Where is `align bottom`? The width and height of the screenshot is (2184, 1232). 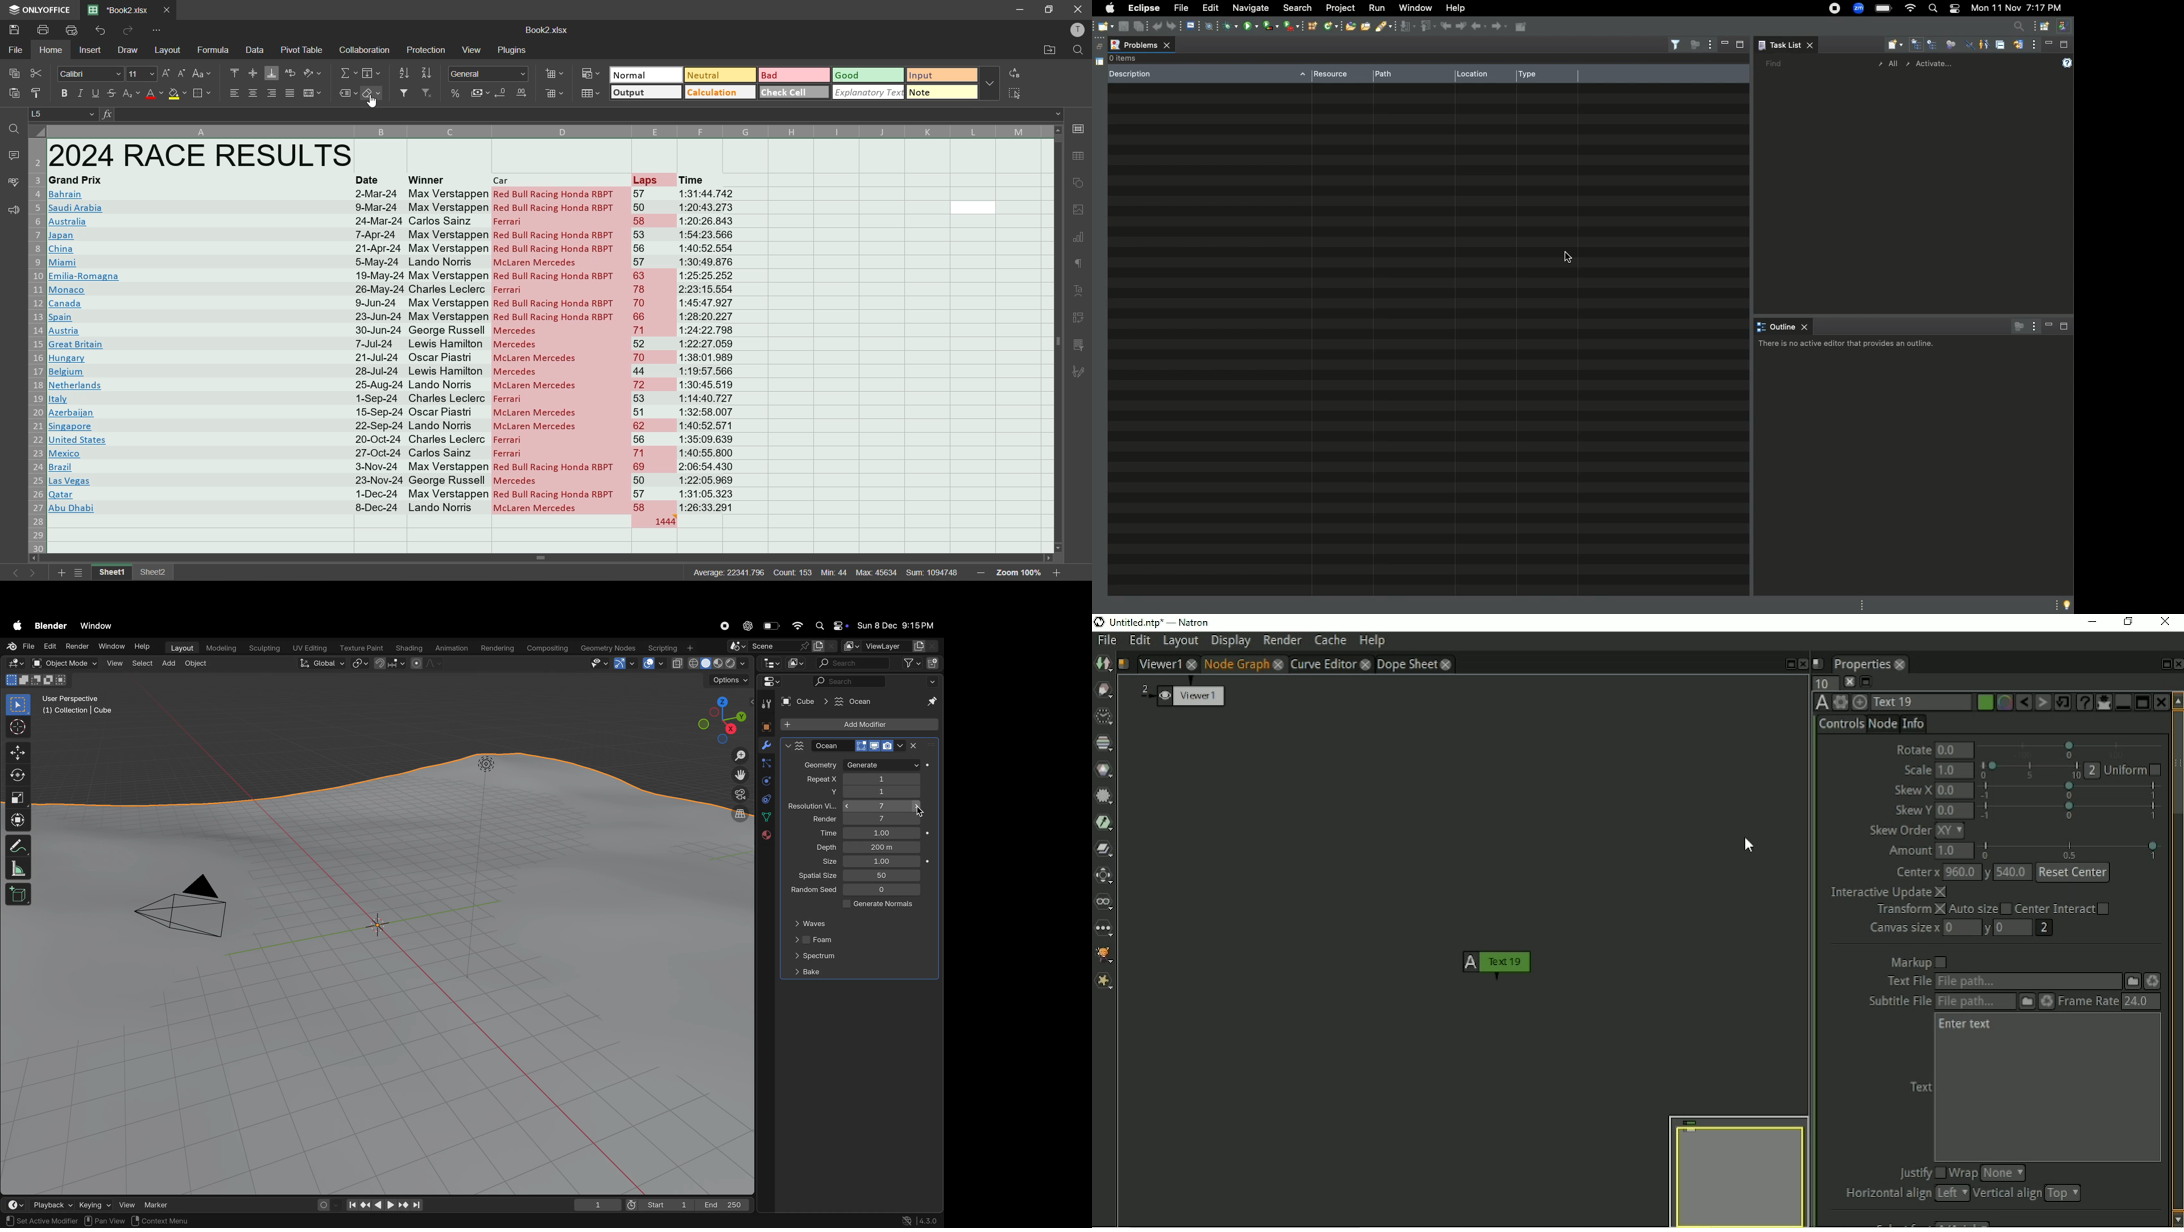
align bottom is located at coordinates (271, 73).